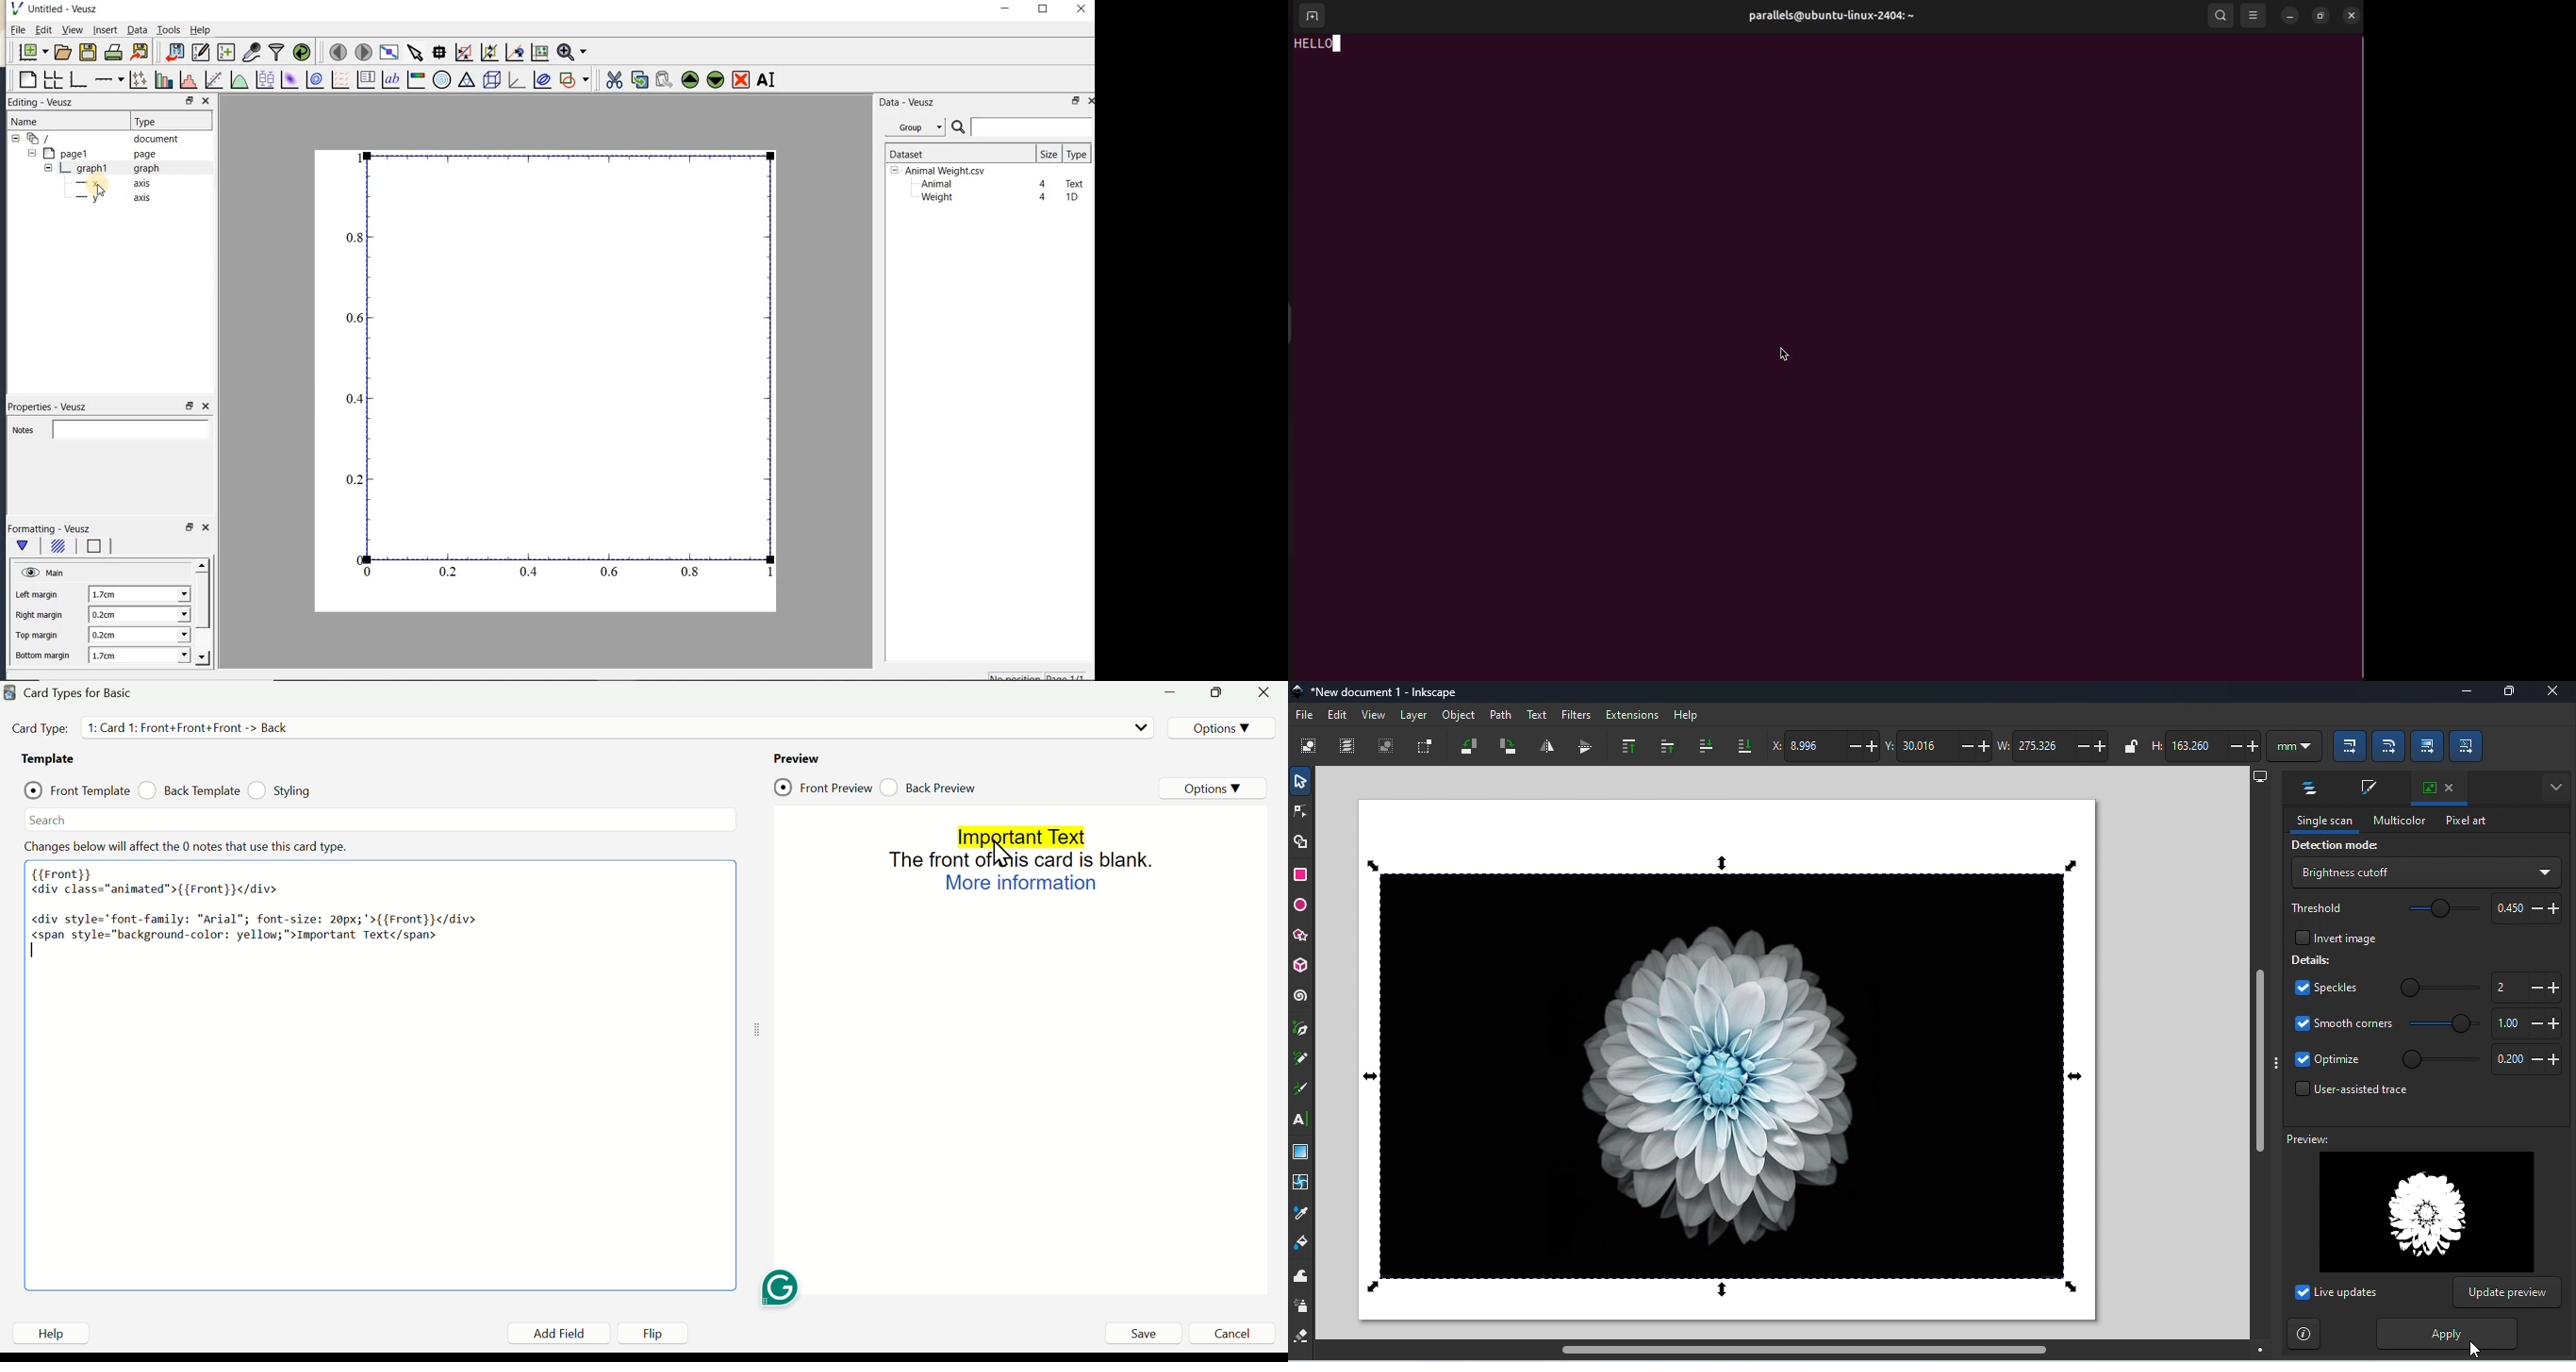 The image size is (2576, 1372). I want to click on Single scan, so click(2323, 822).